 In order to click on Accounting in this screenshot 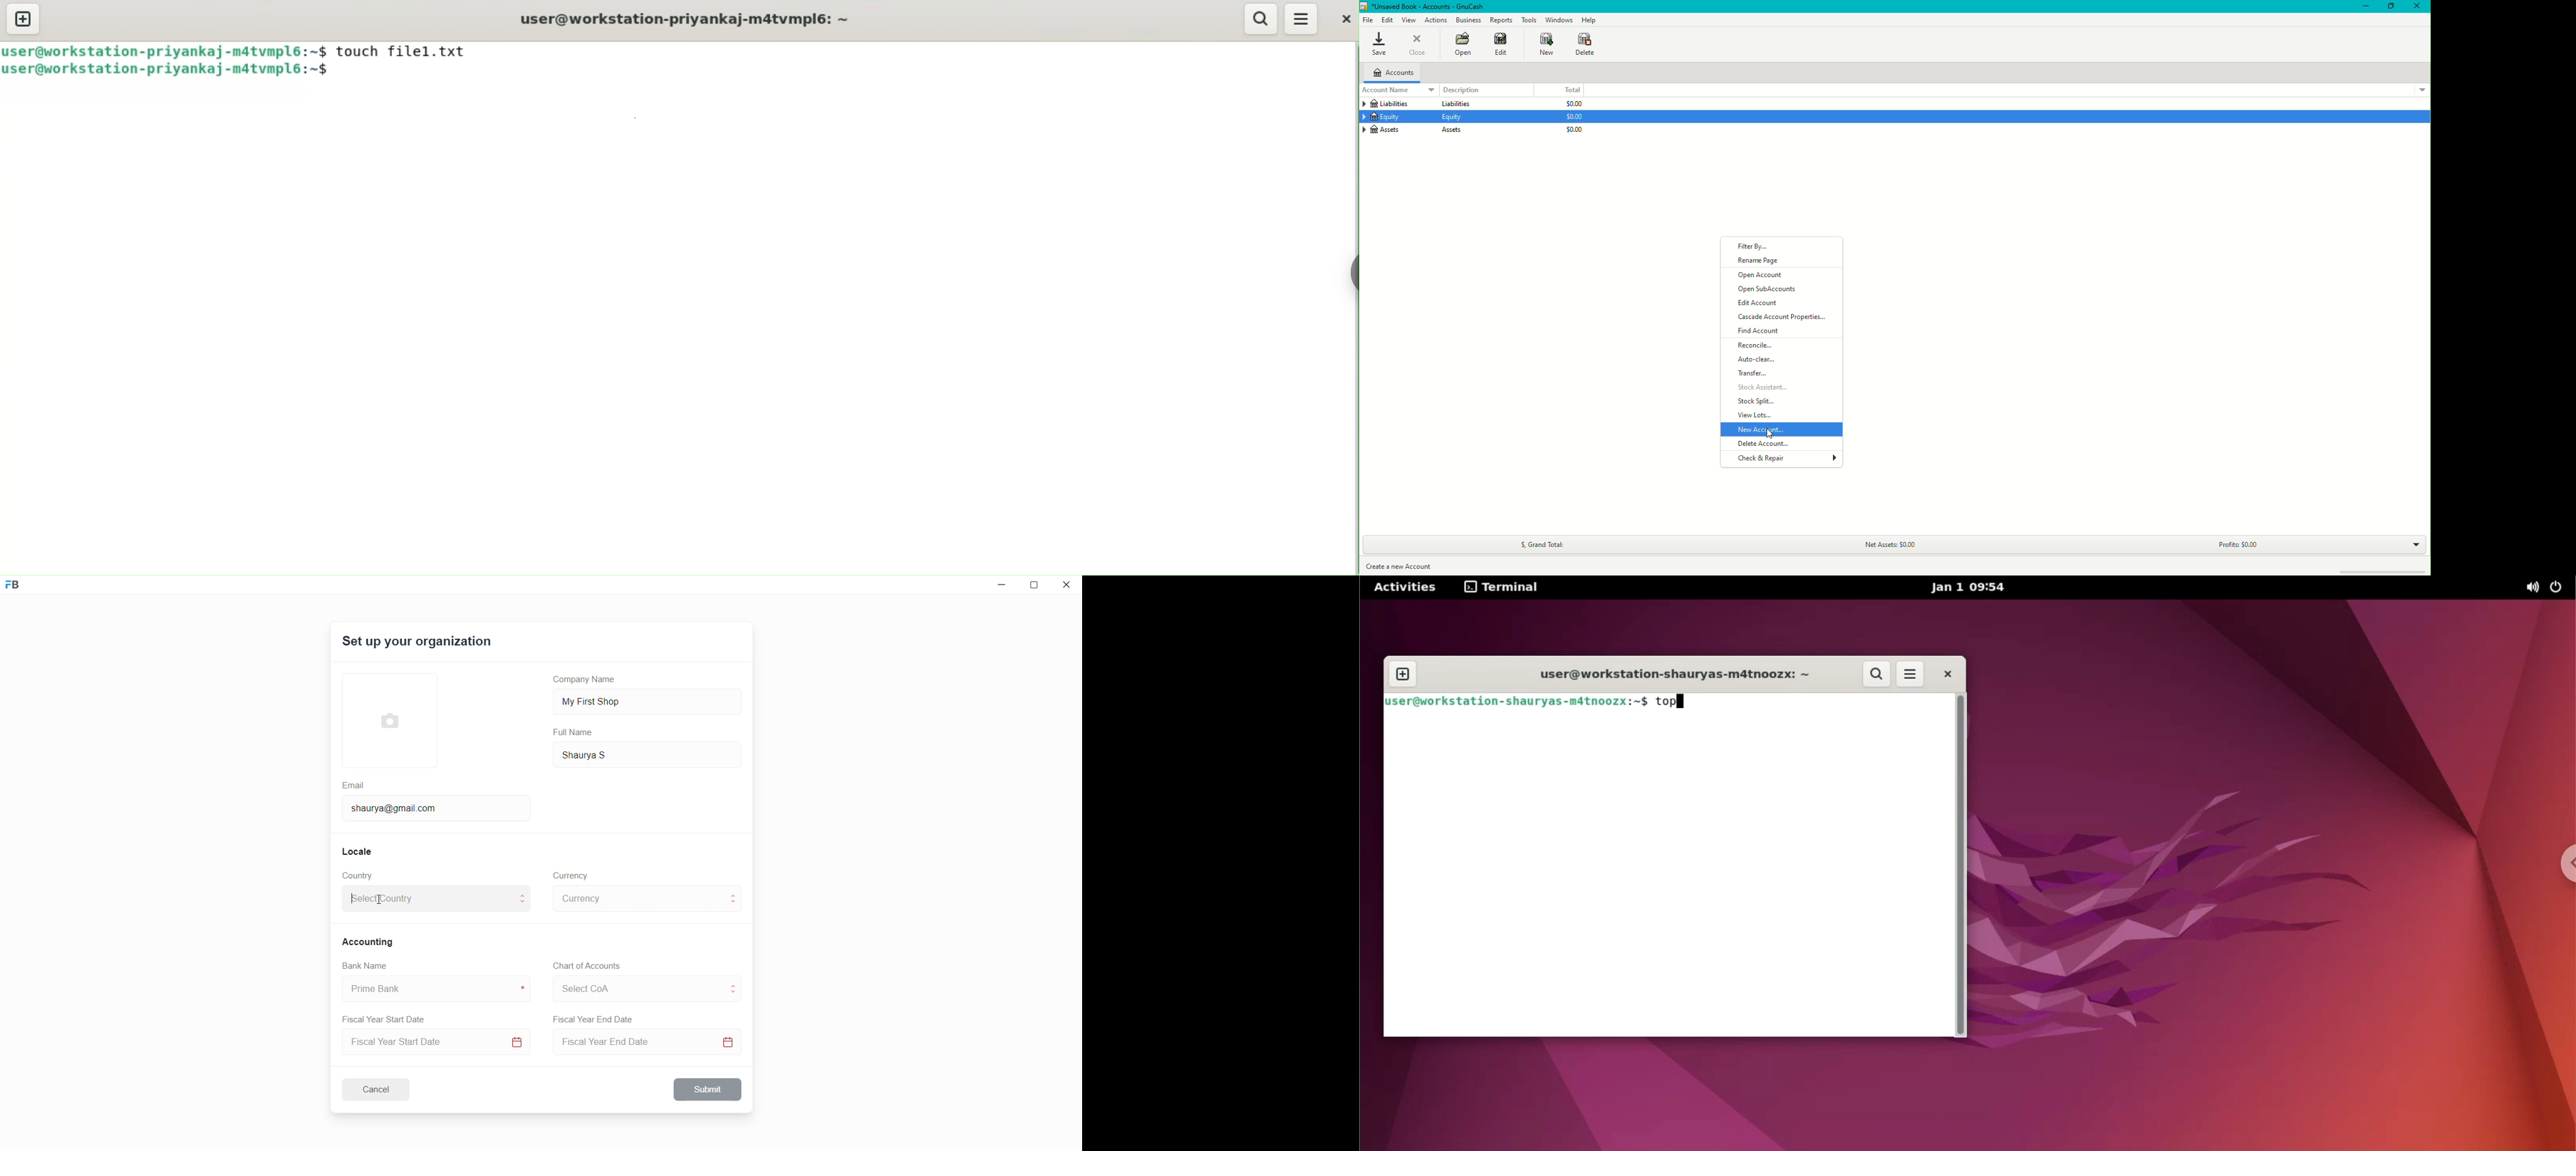, I will do `click(370, 941)`.